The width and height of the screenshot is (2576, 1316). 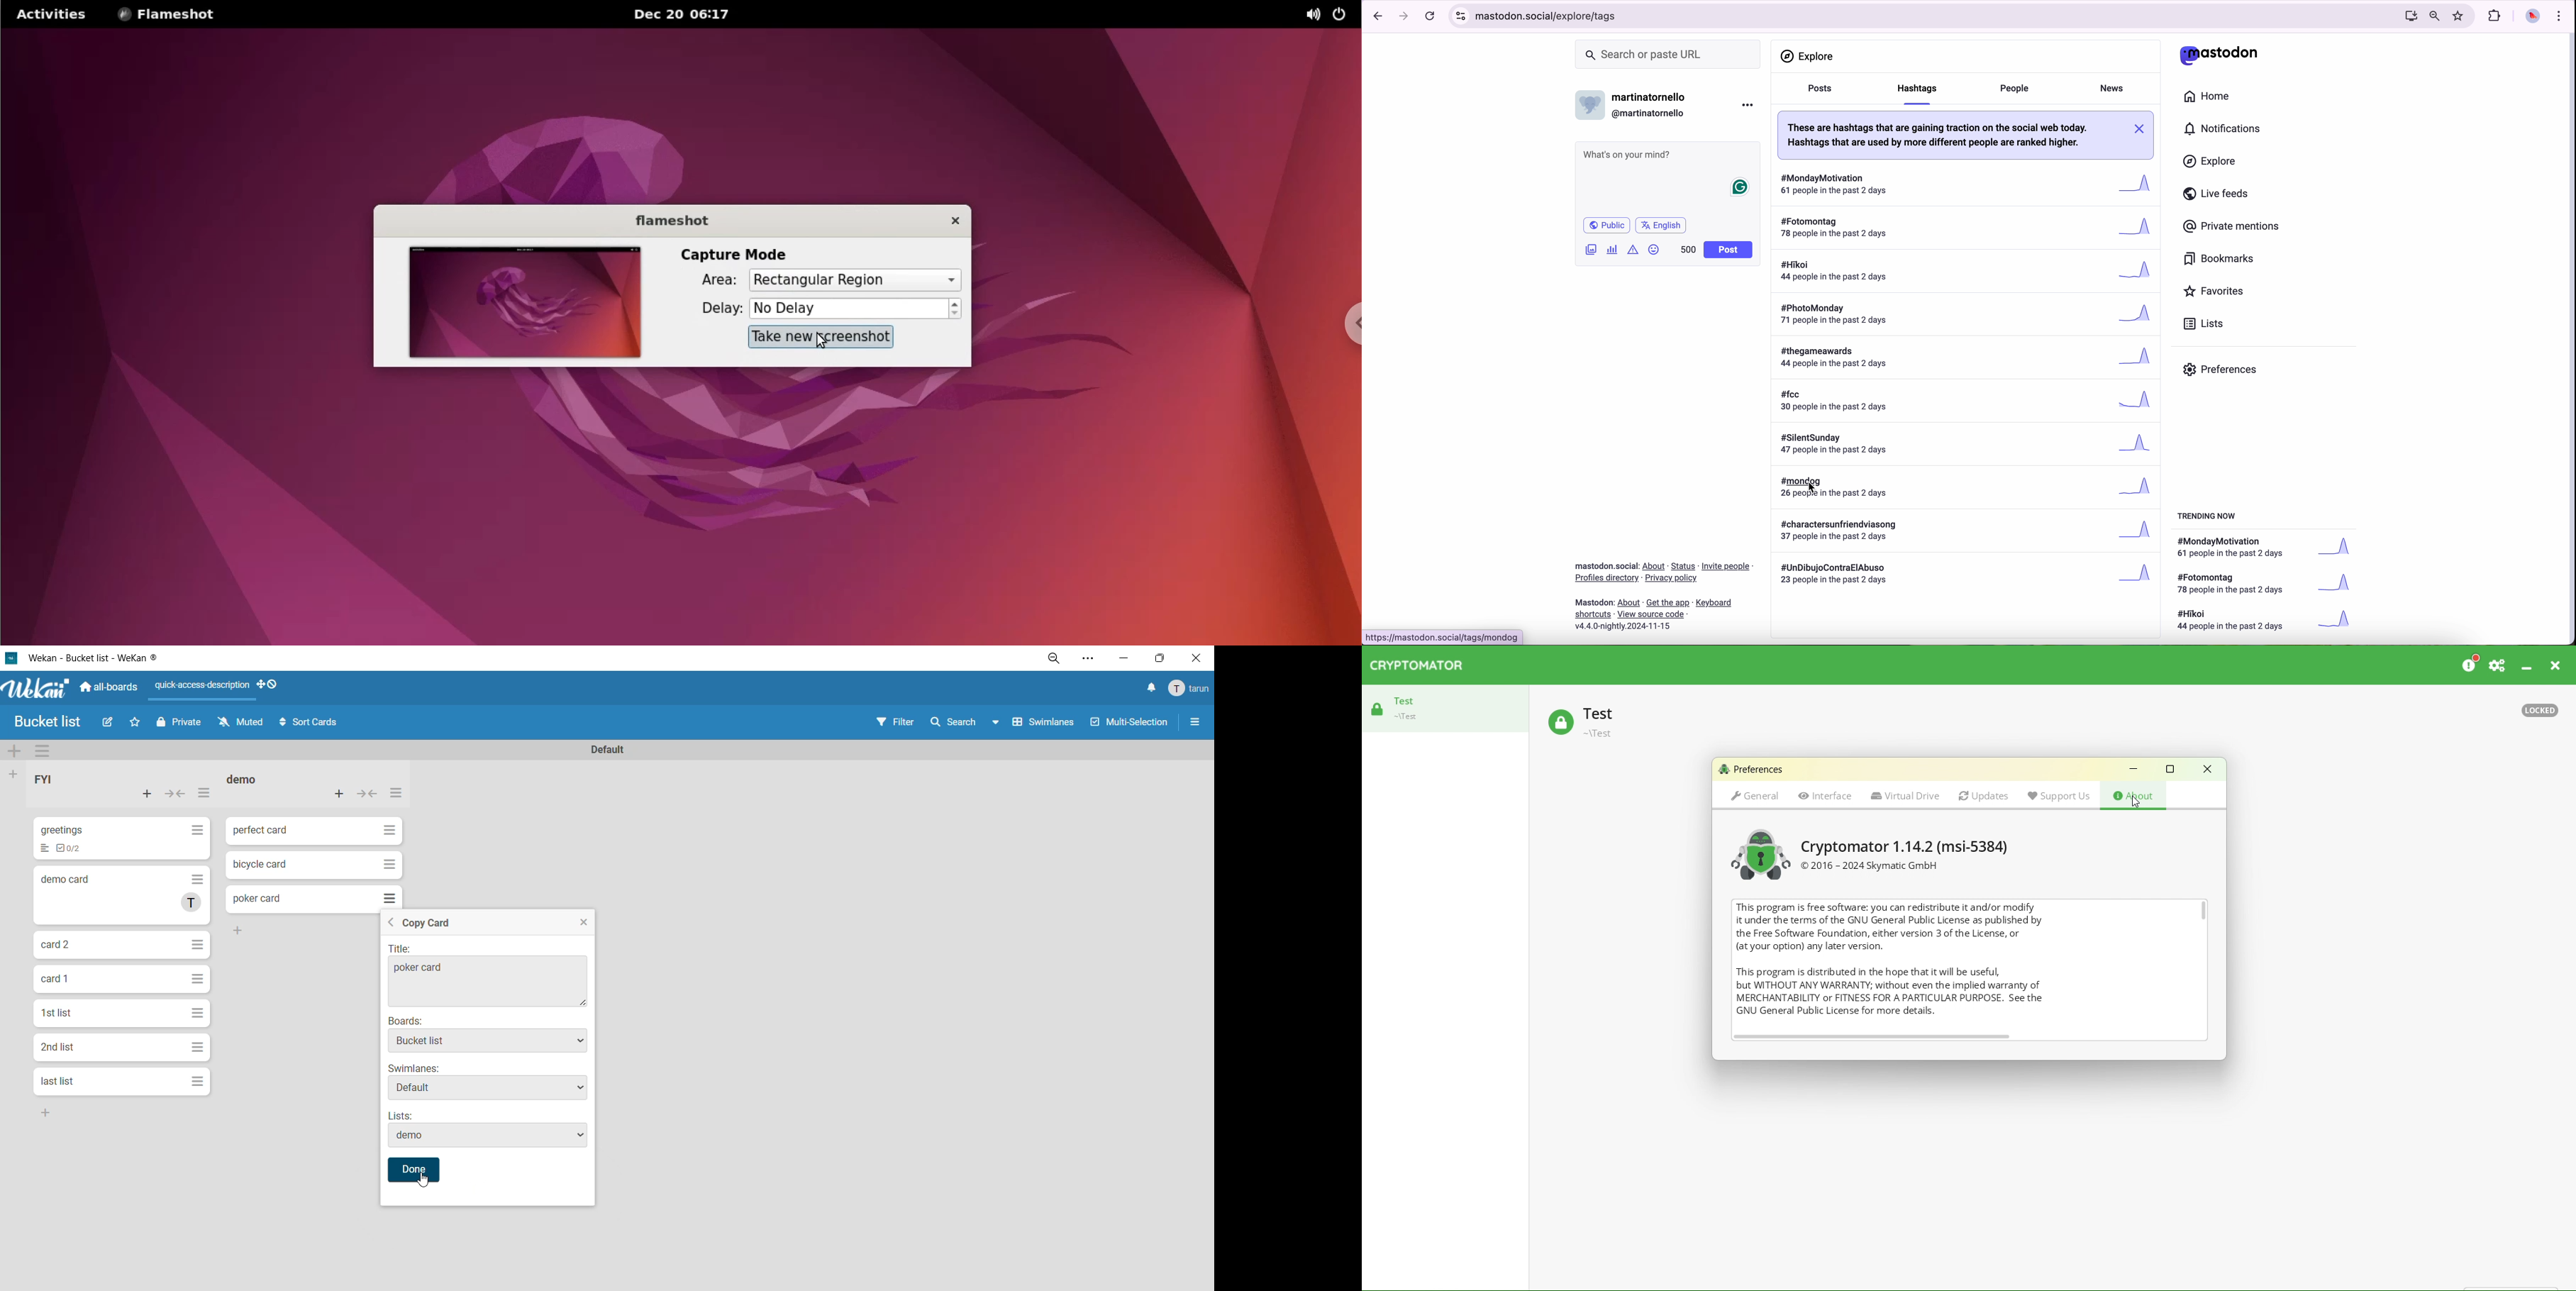 What do you see at coordinates (1159, 658) in the screenshot?
I see `maximize` at bounding box center [1159, 658].